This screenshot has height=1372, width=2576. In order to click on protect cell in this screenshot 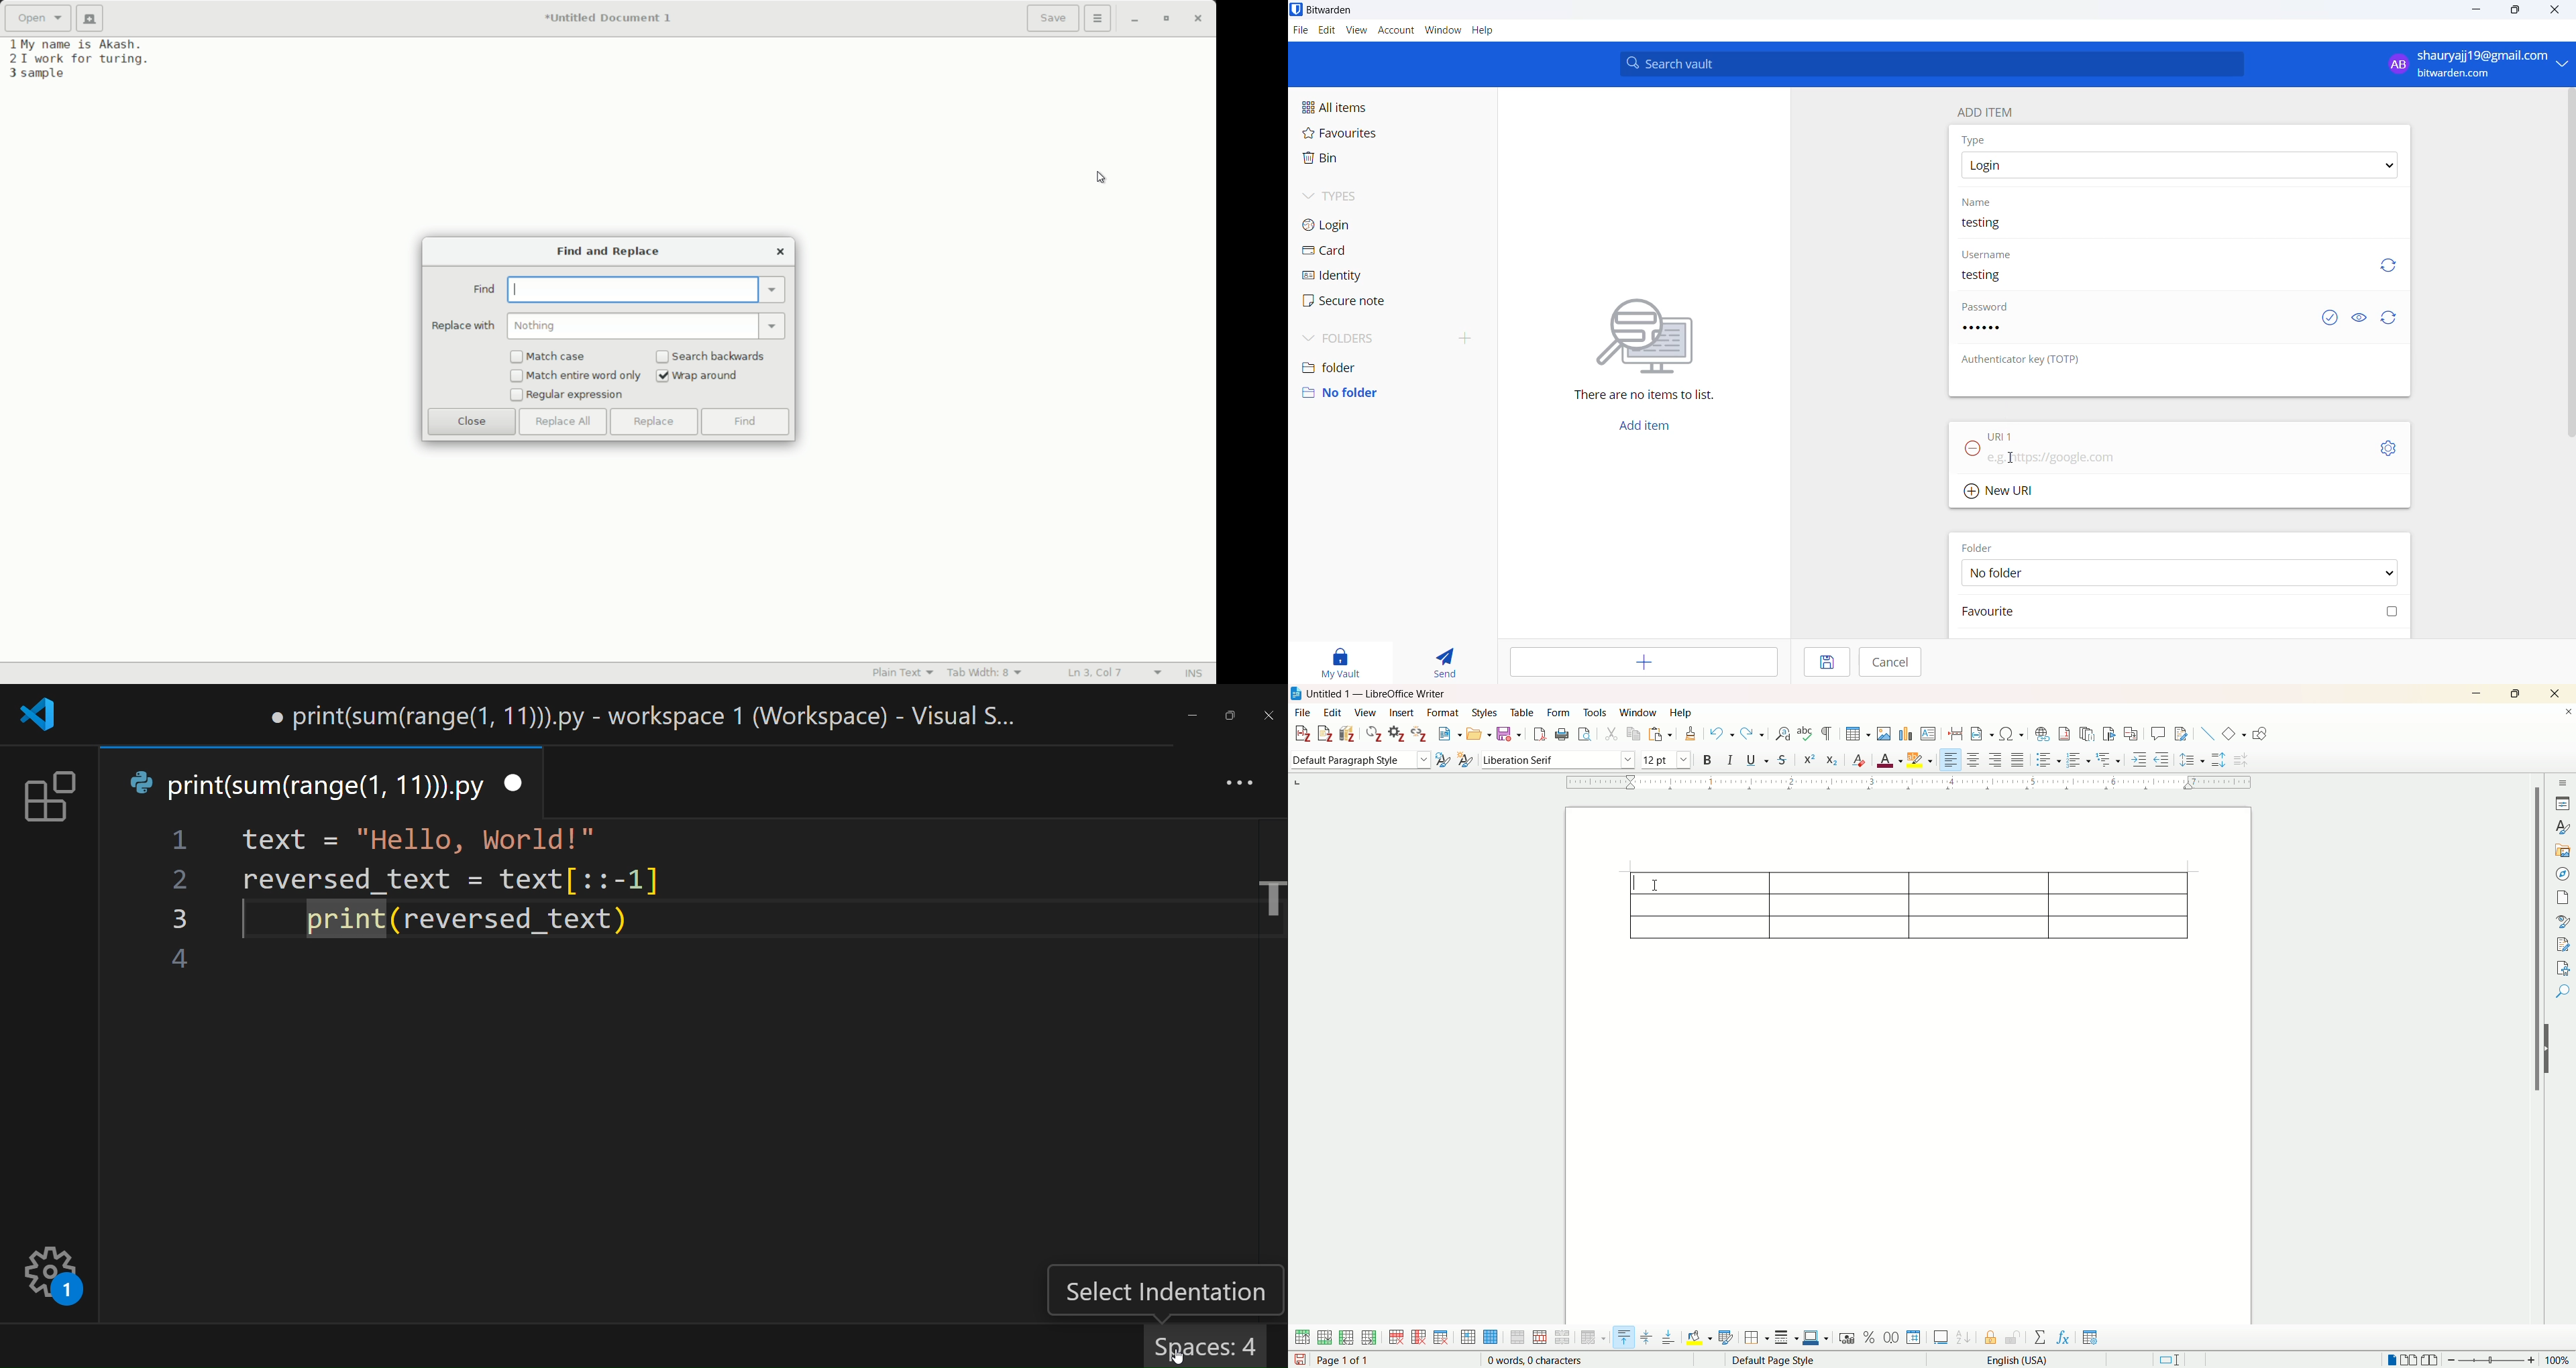, I will do `click(1990, 1334)`.